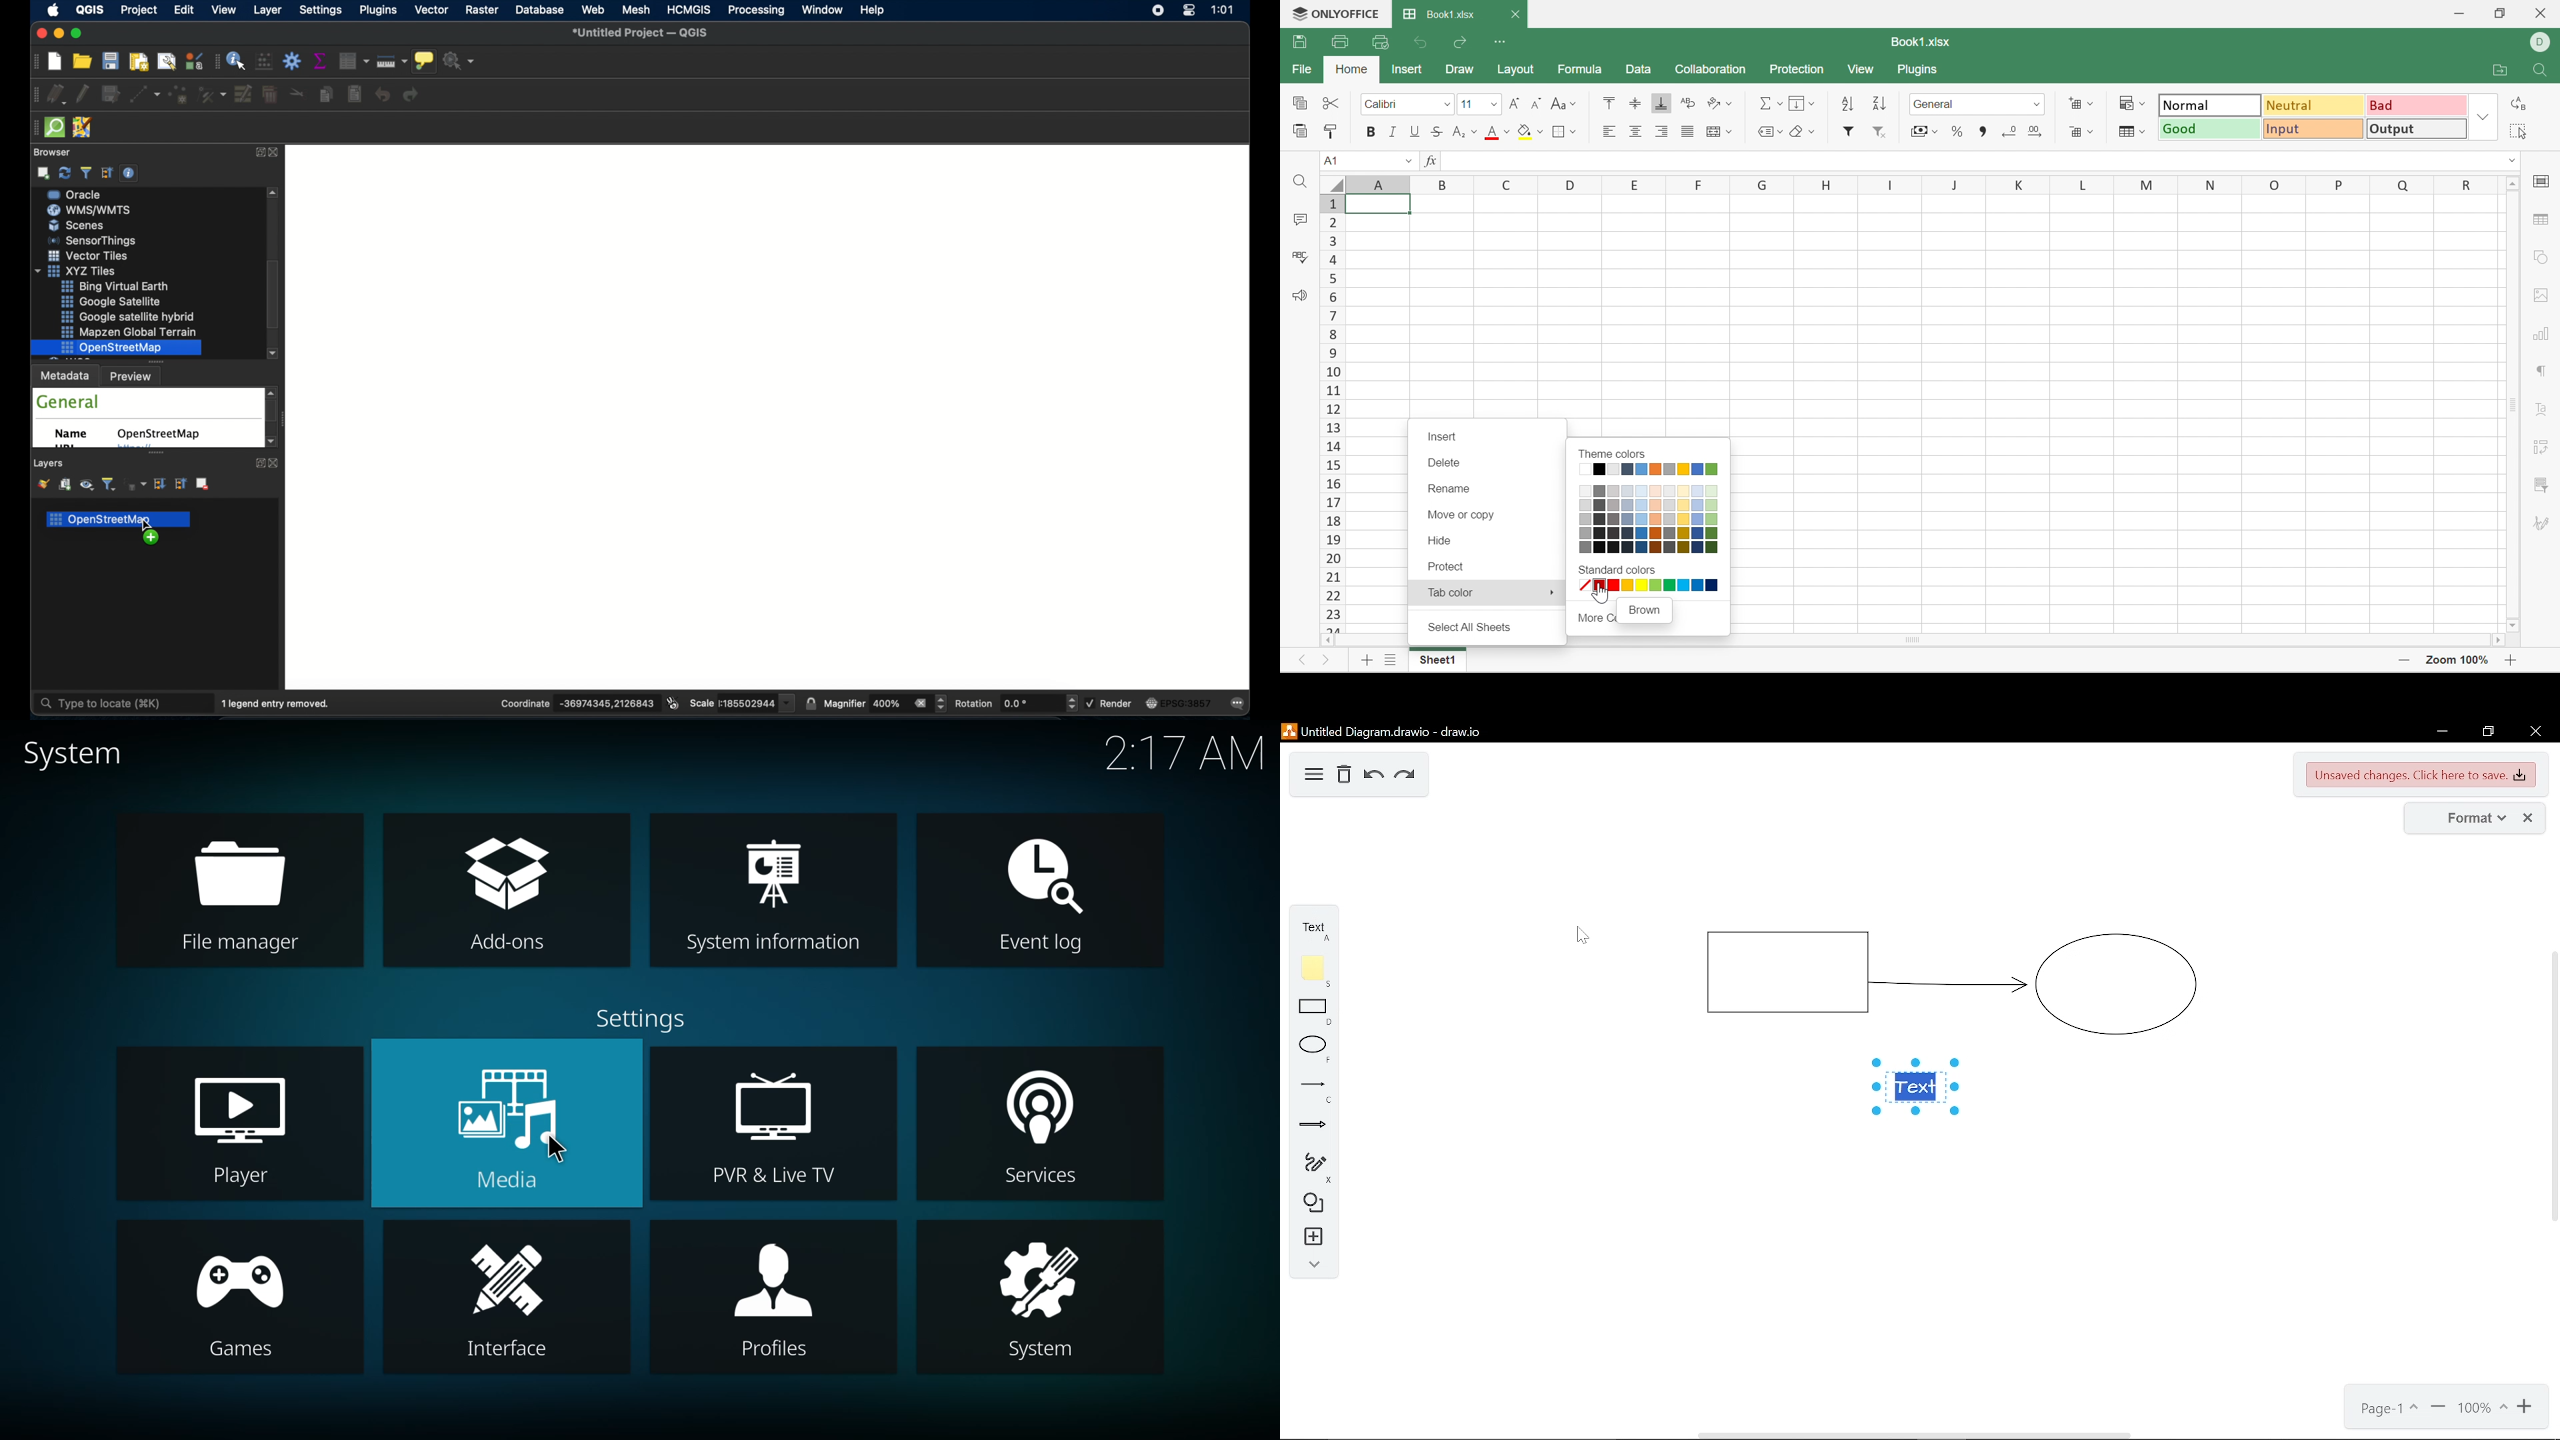  What do you see at coordinates (1300, 104) in the screenshot?
I see `Copy` at bounding box center [1300, 104].